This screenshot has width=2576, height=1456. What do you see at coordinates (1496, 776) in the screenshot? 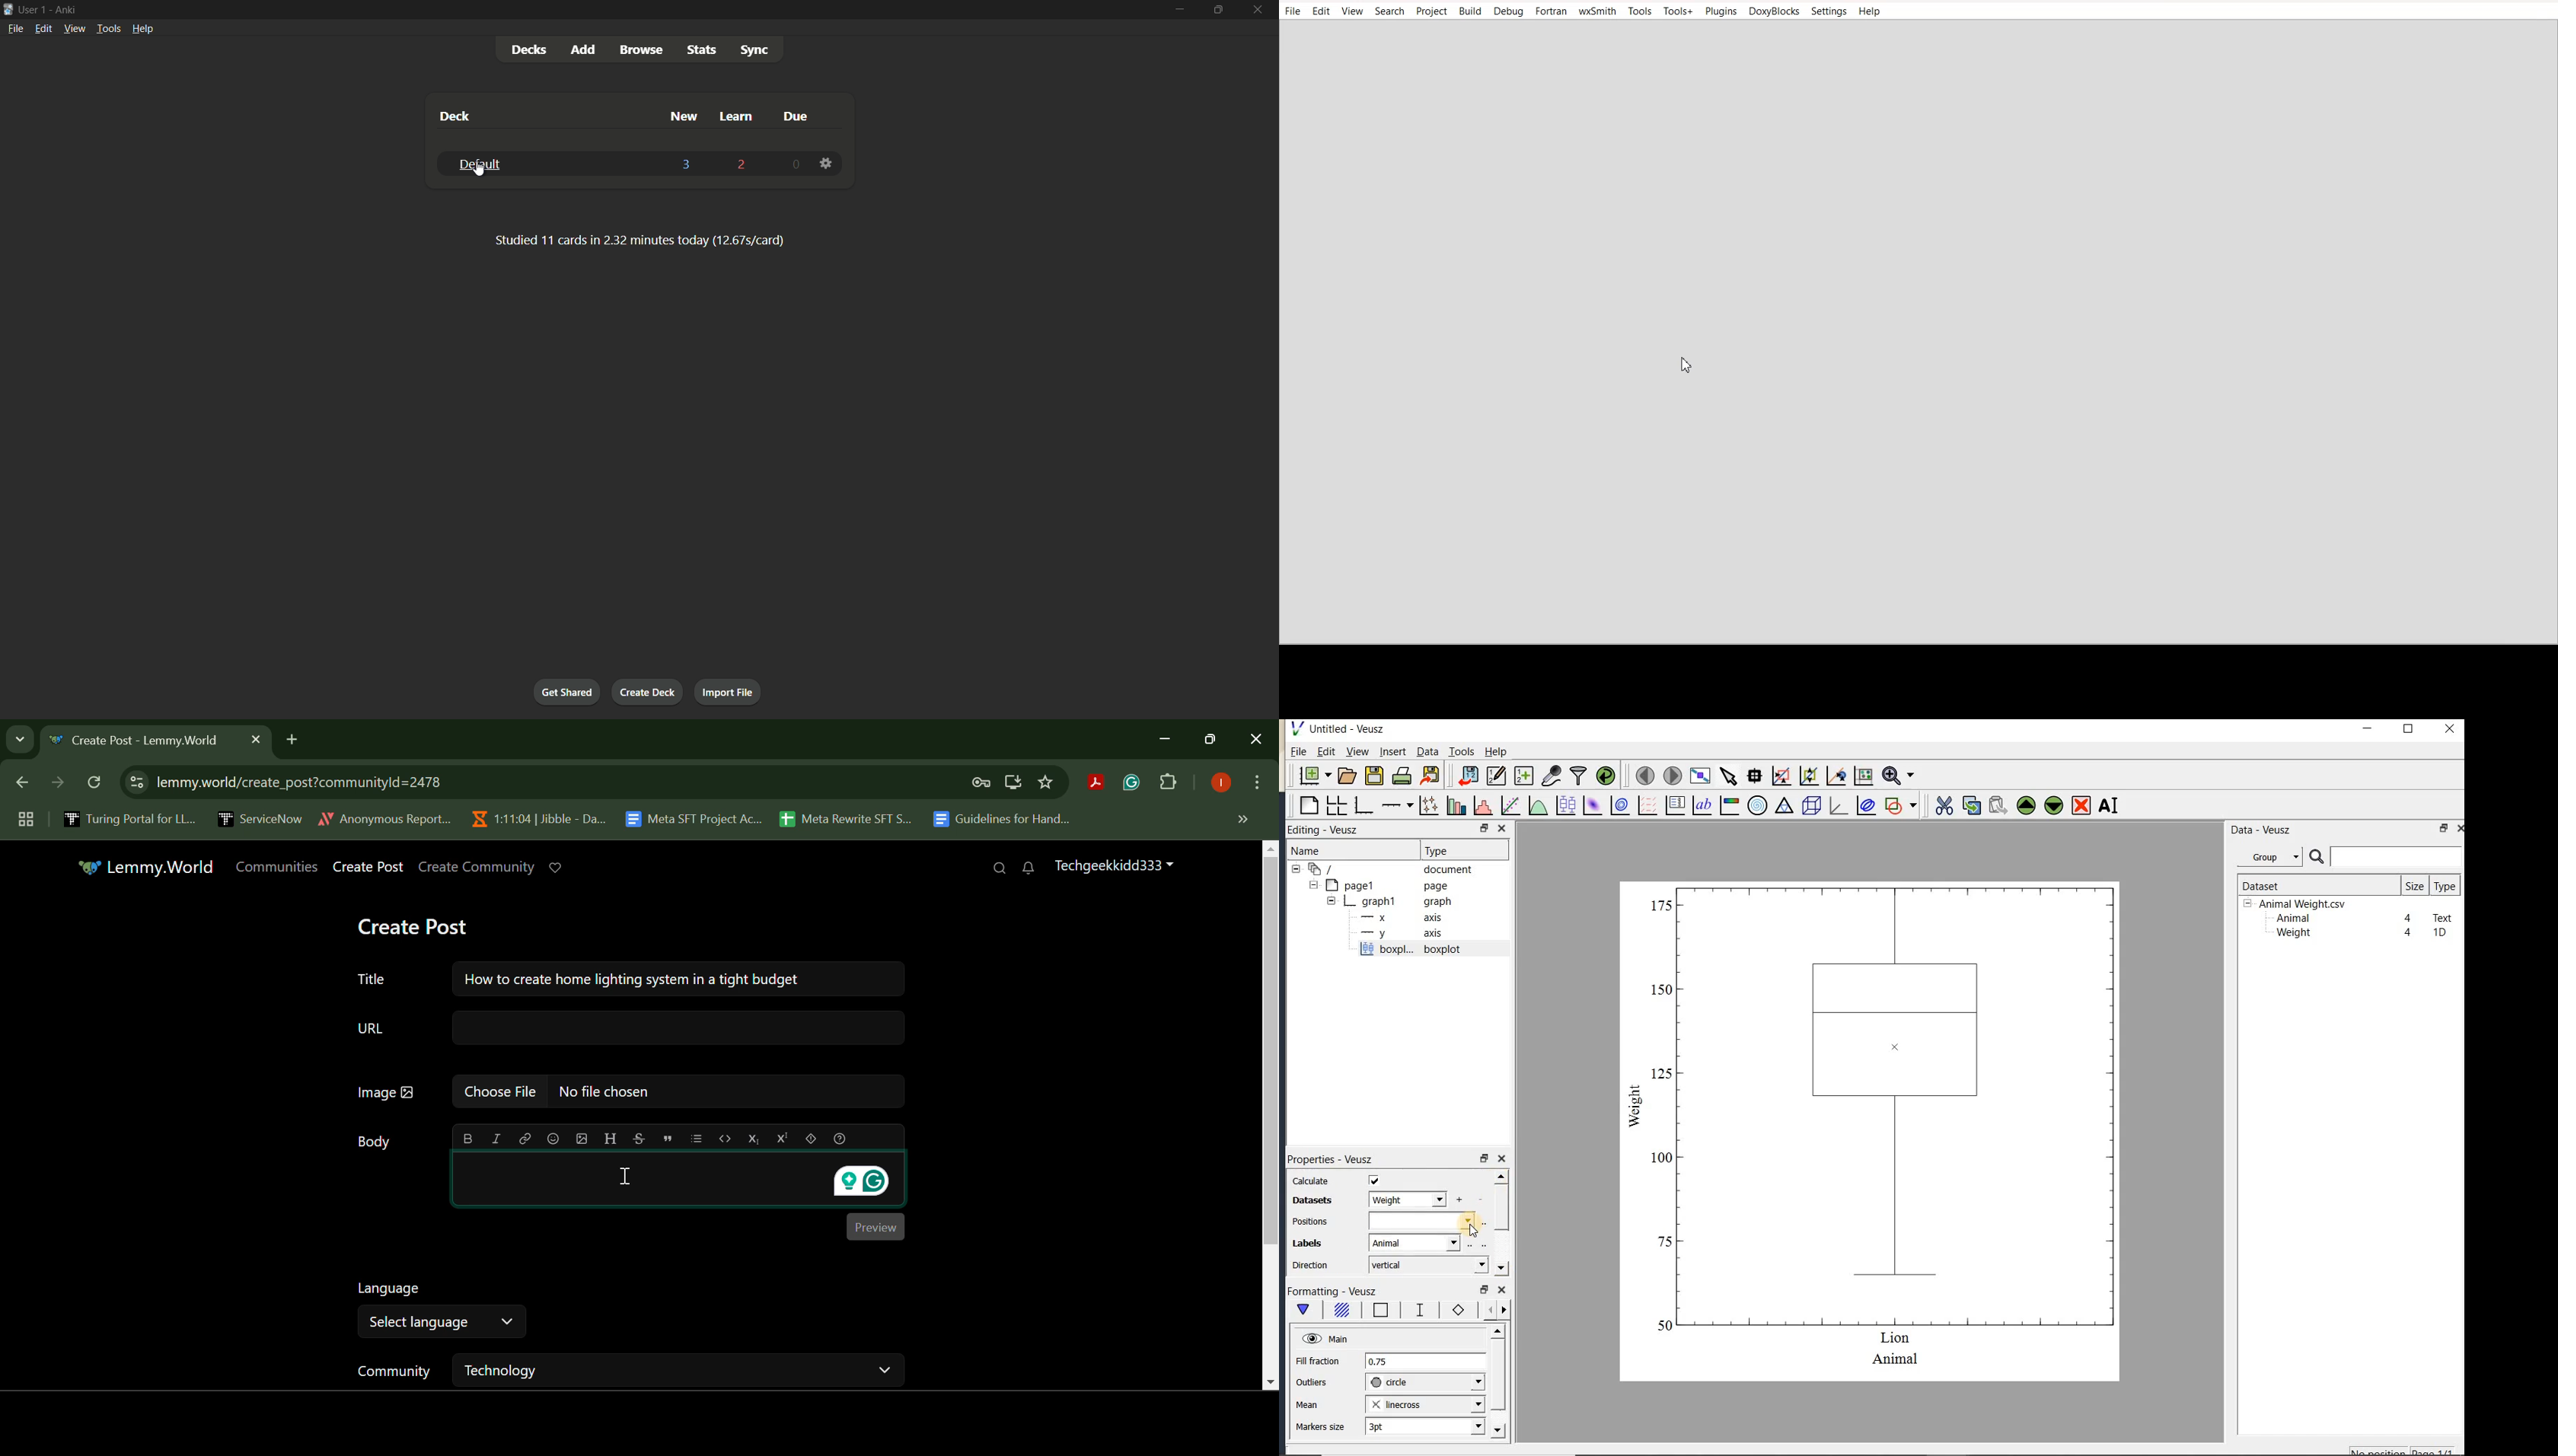
I see `edit and enter new datasets` at bounding box center [1496, 776].